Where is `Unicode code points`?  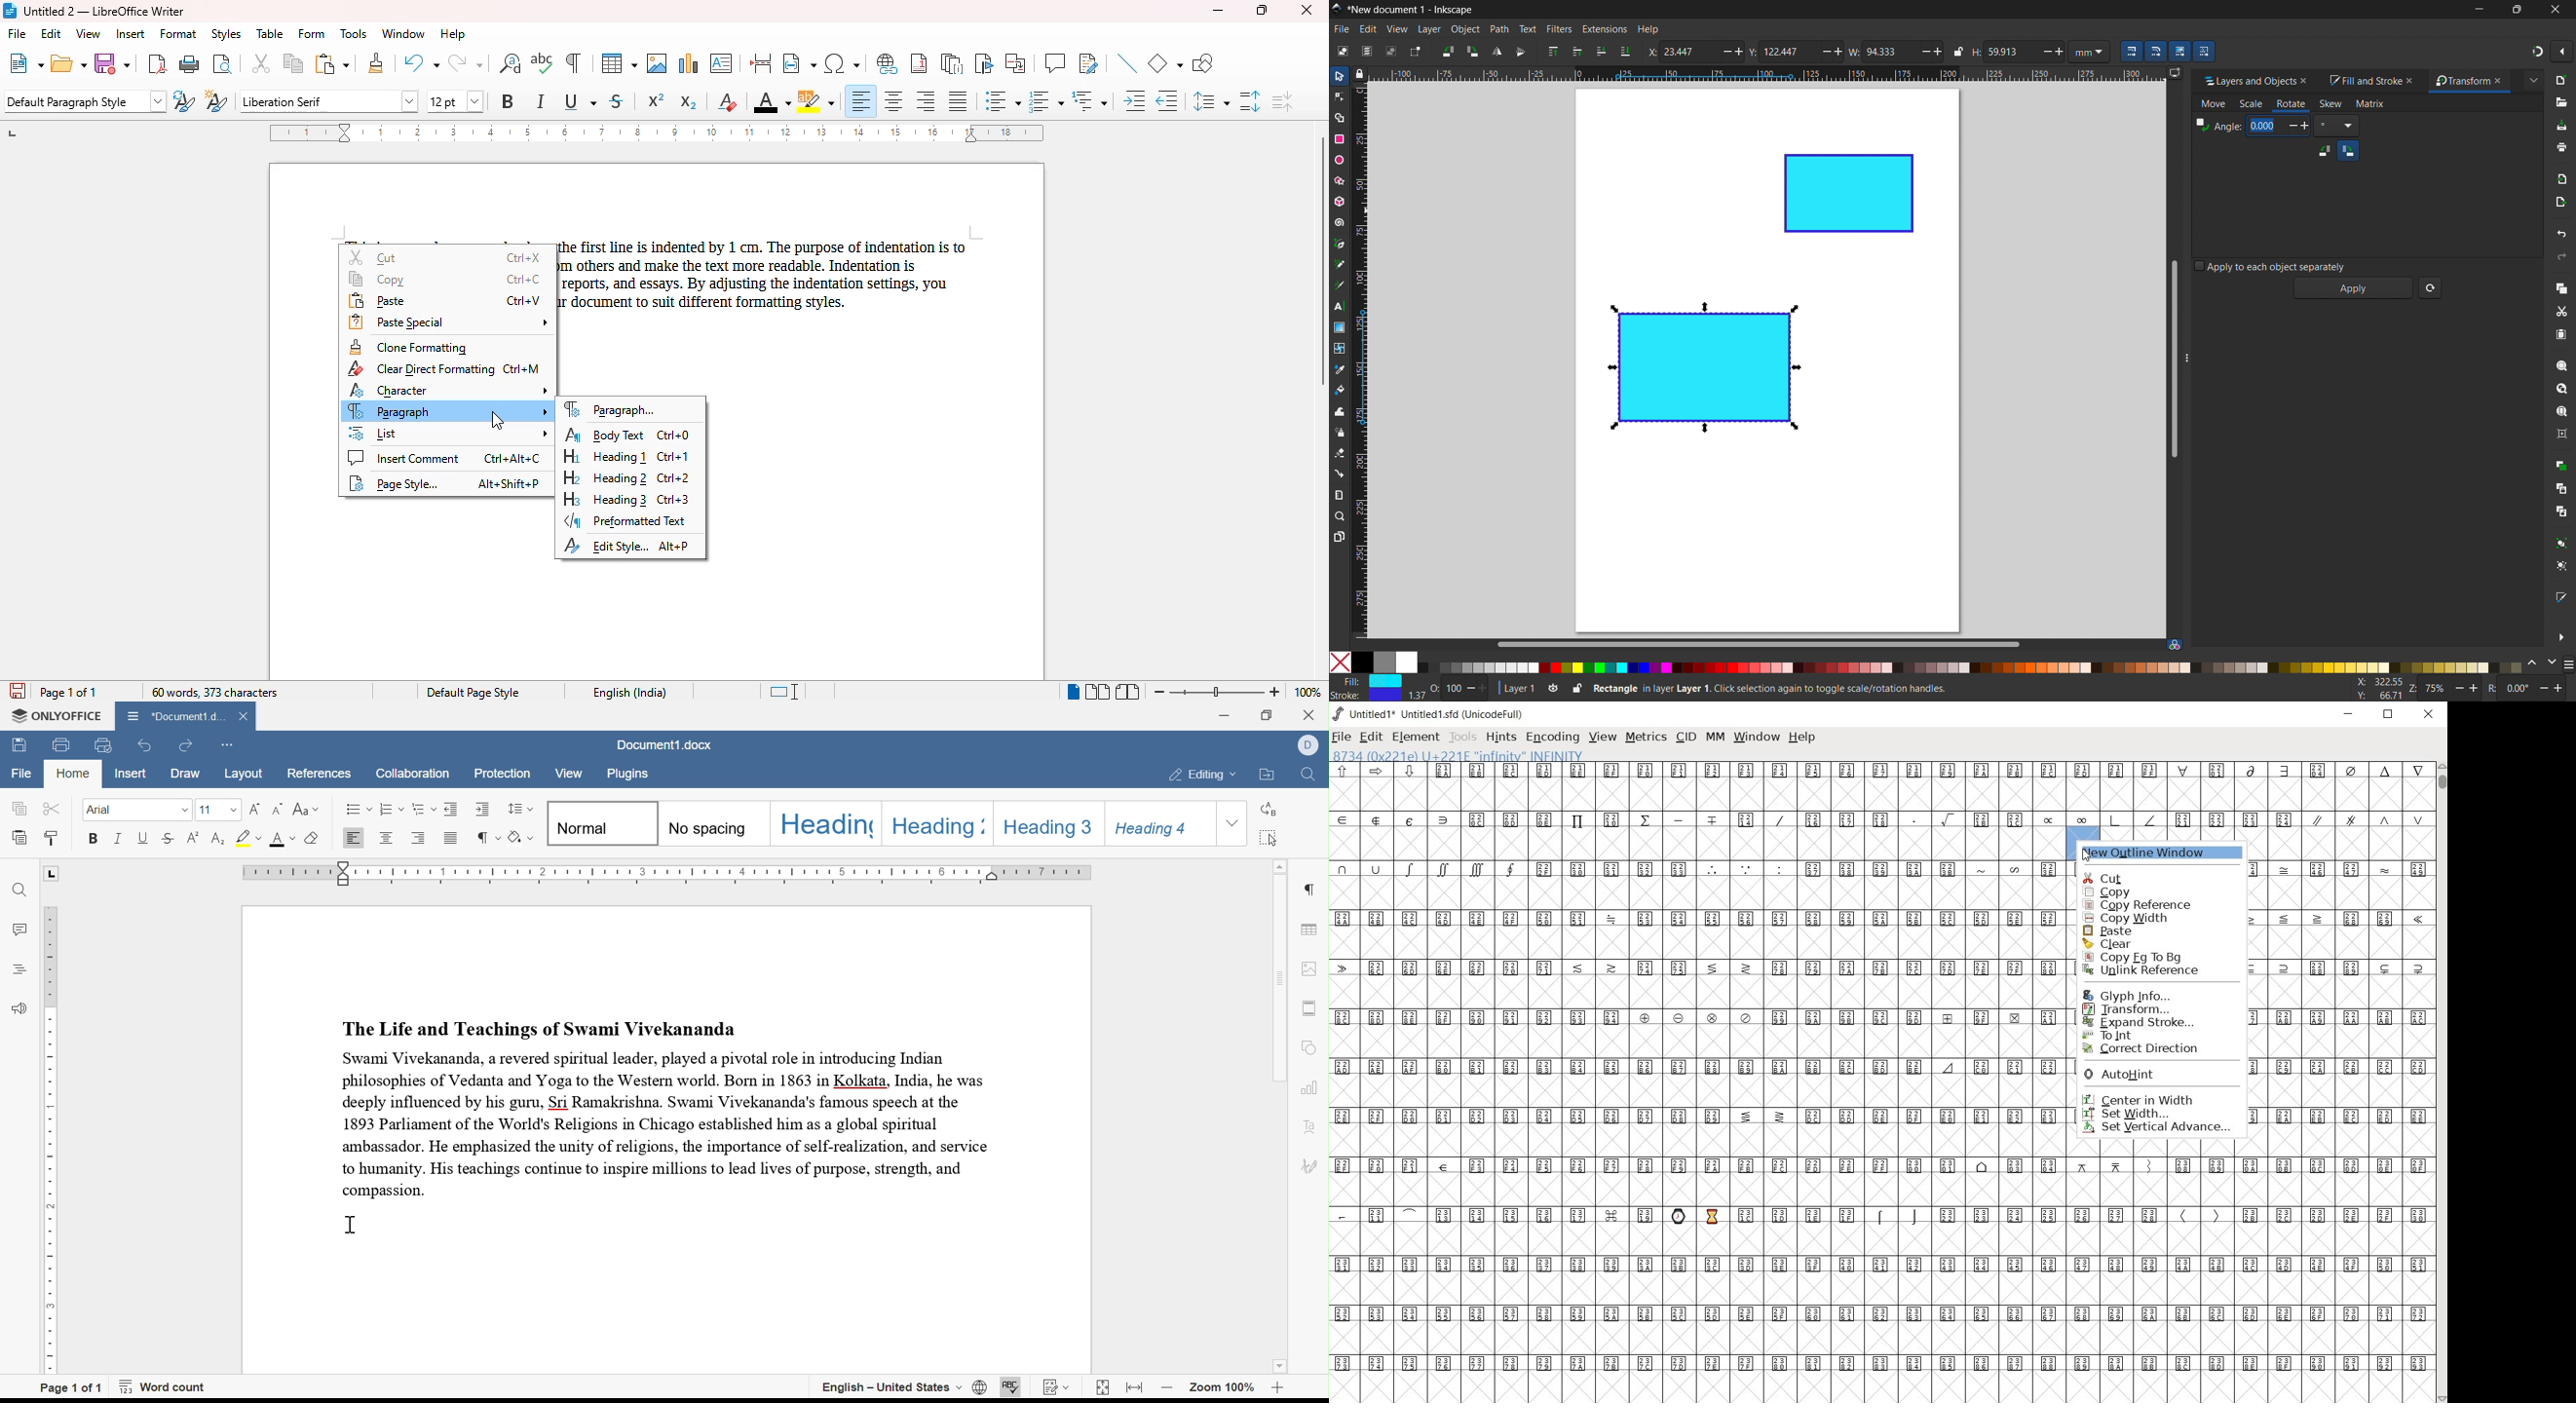 Unicode code points is located at coordinates (1885, 1361).